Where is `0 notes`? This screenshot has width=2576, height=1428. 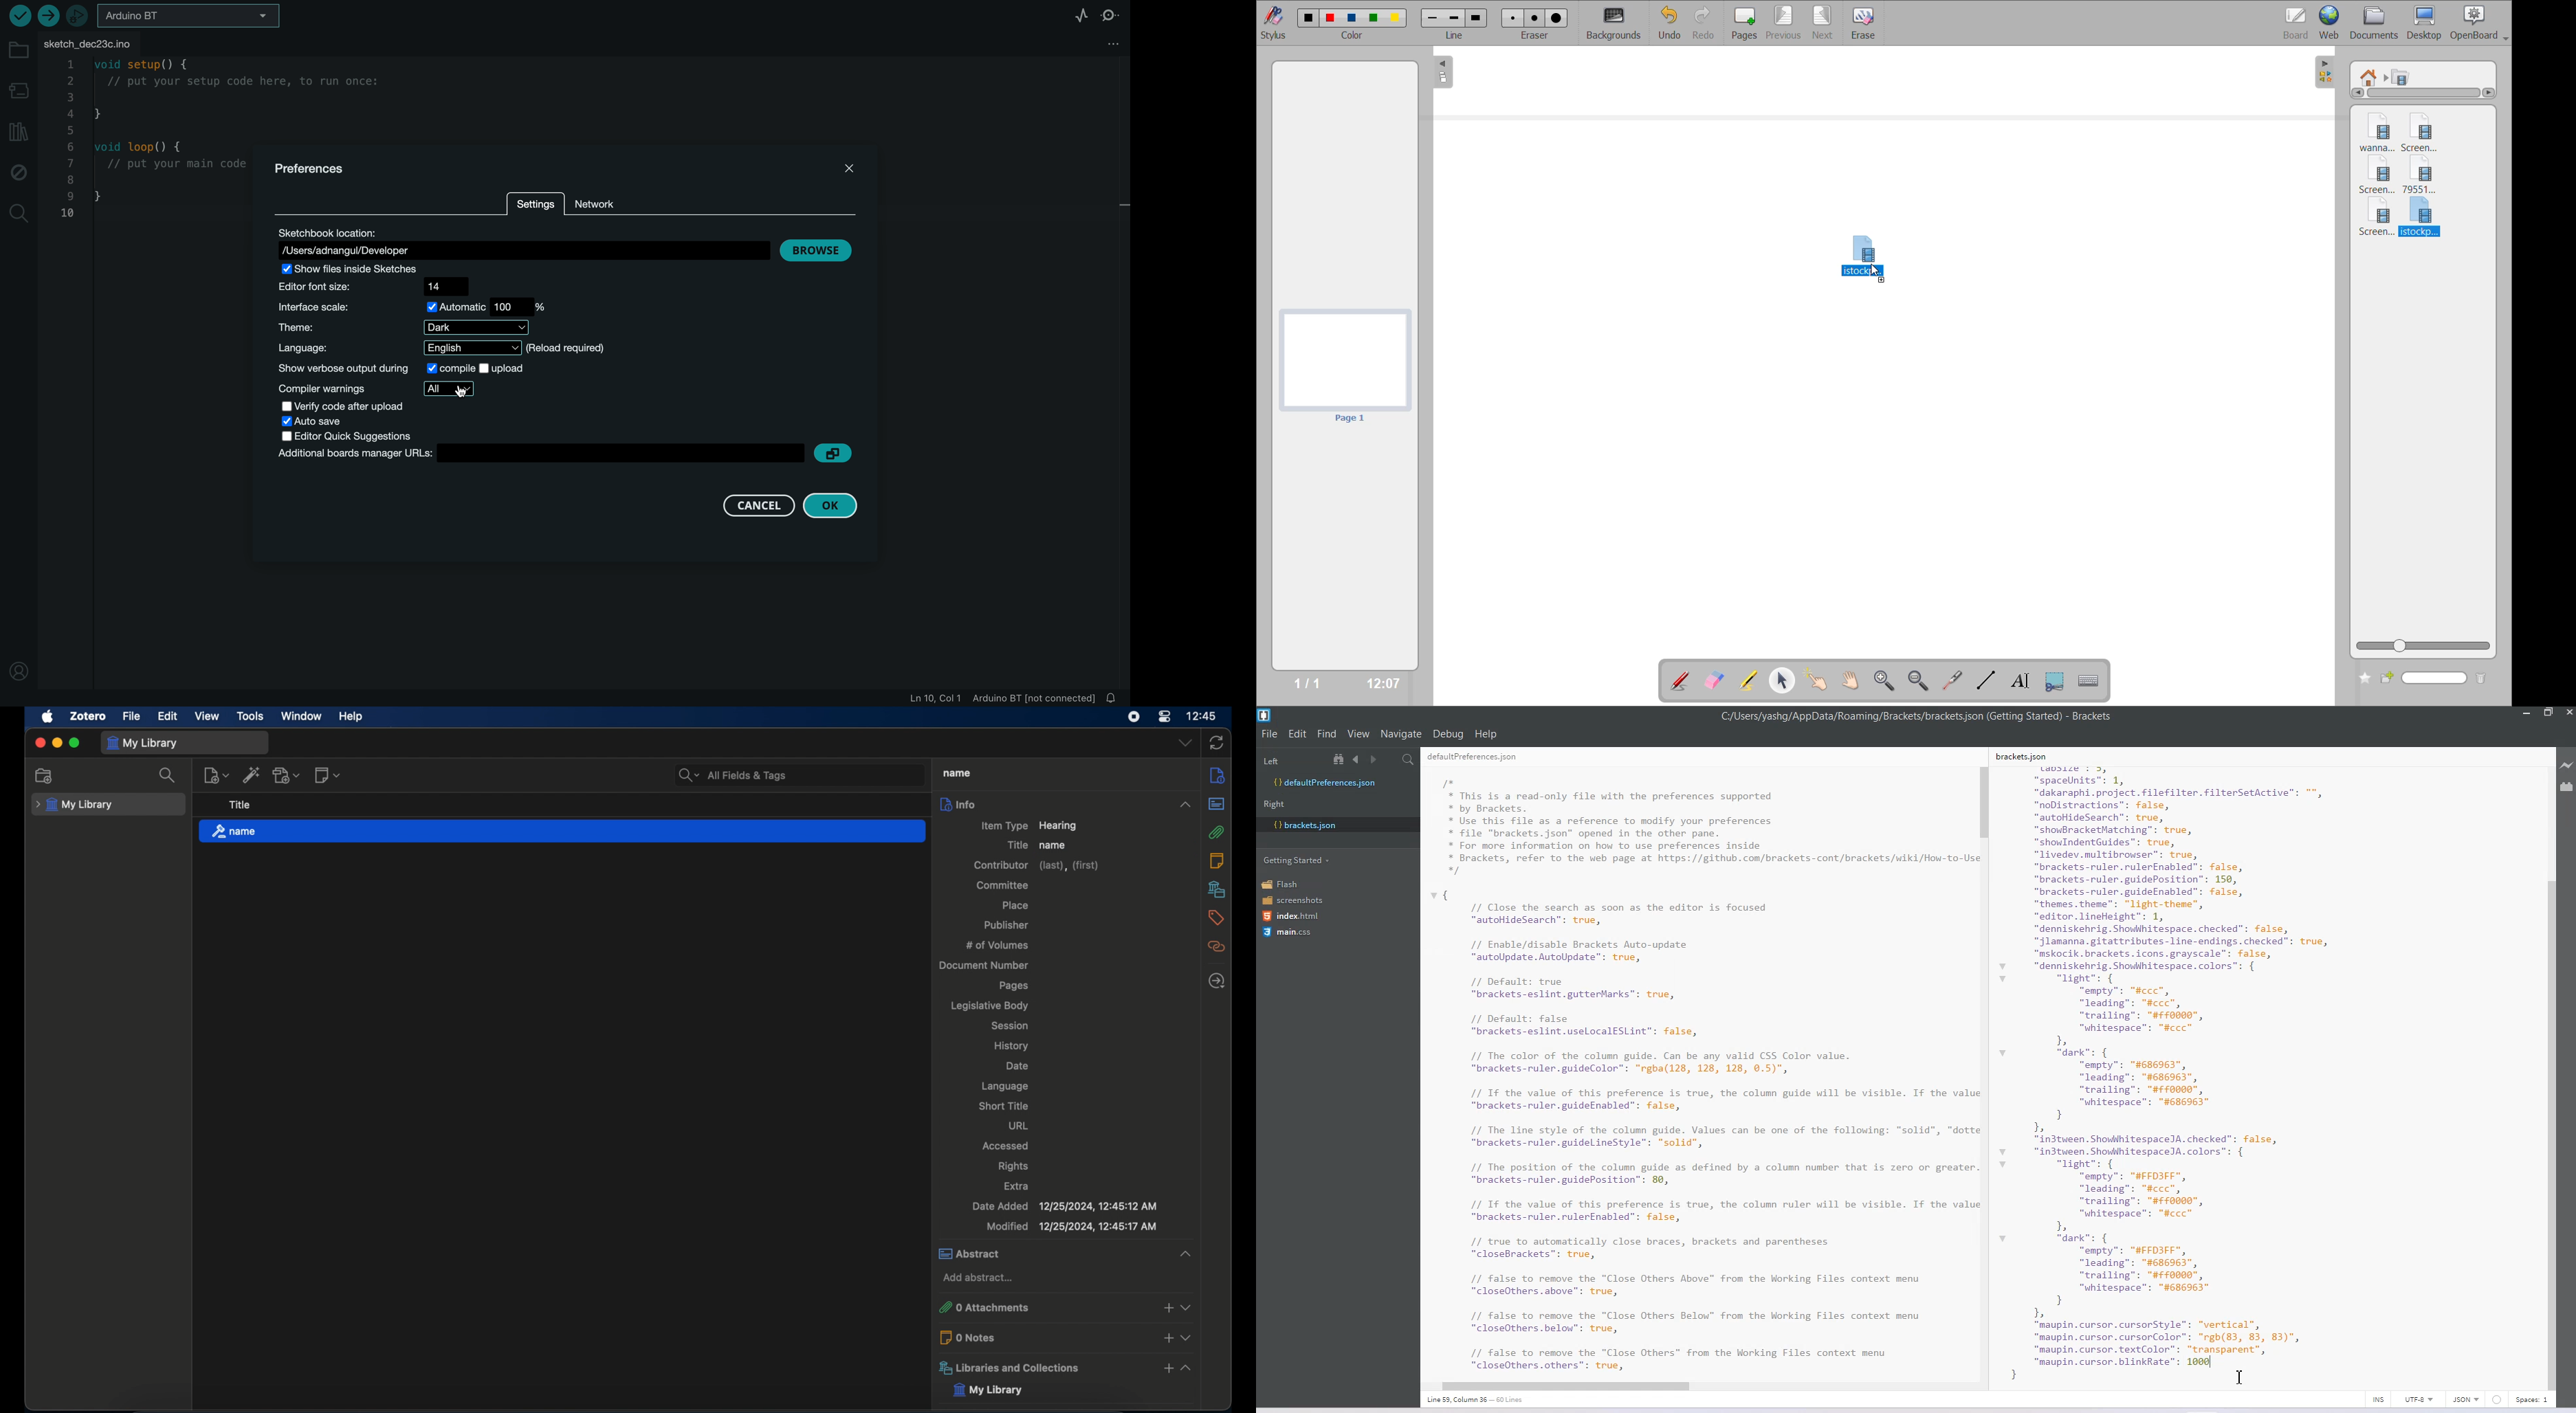
0 notes is located at coordinates (1065, 1337).